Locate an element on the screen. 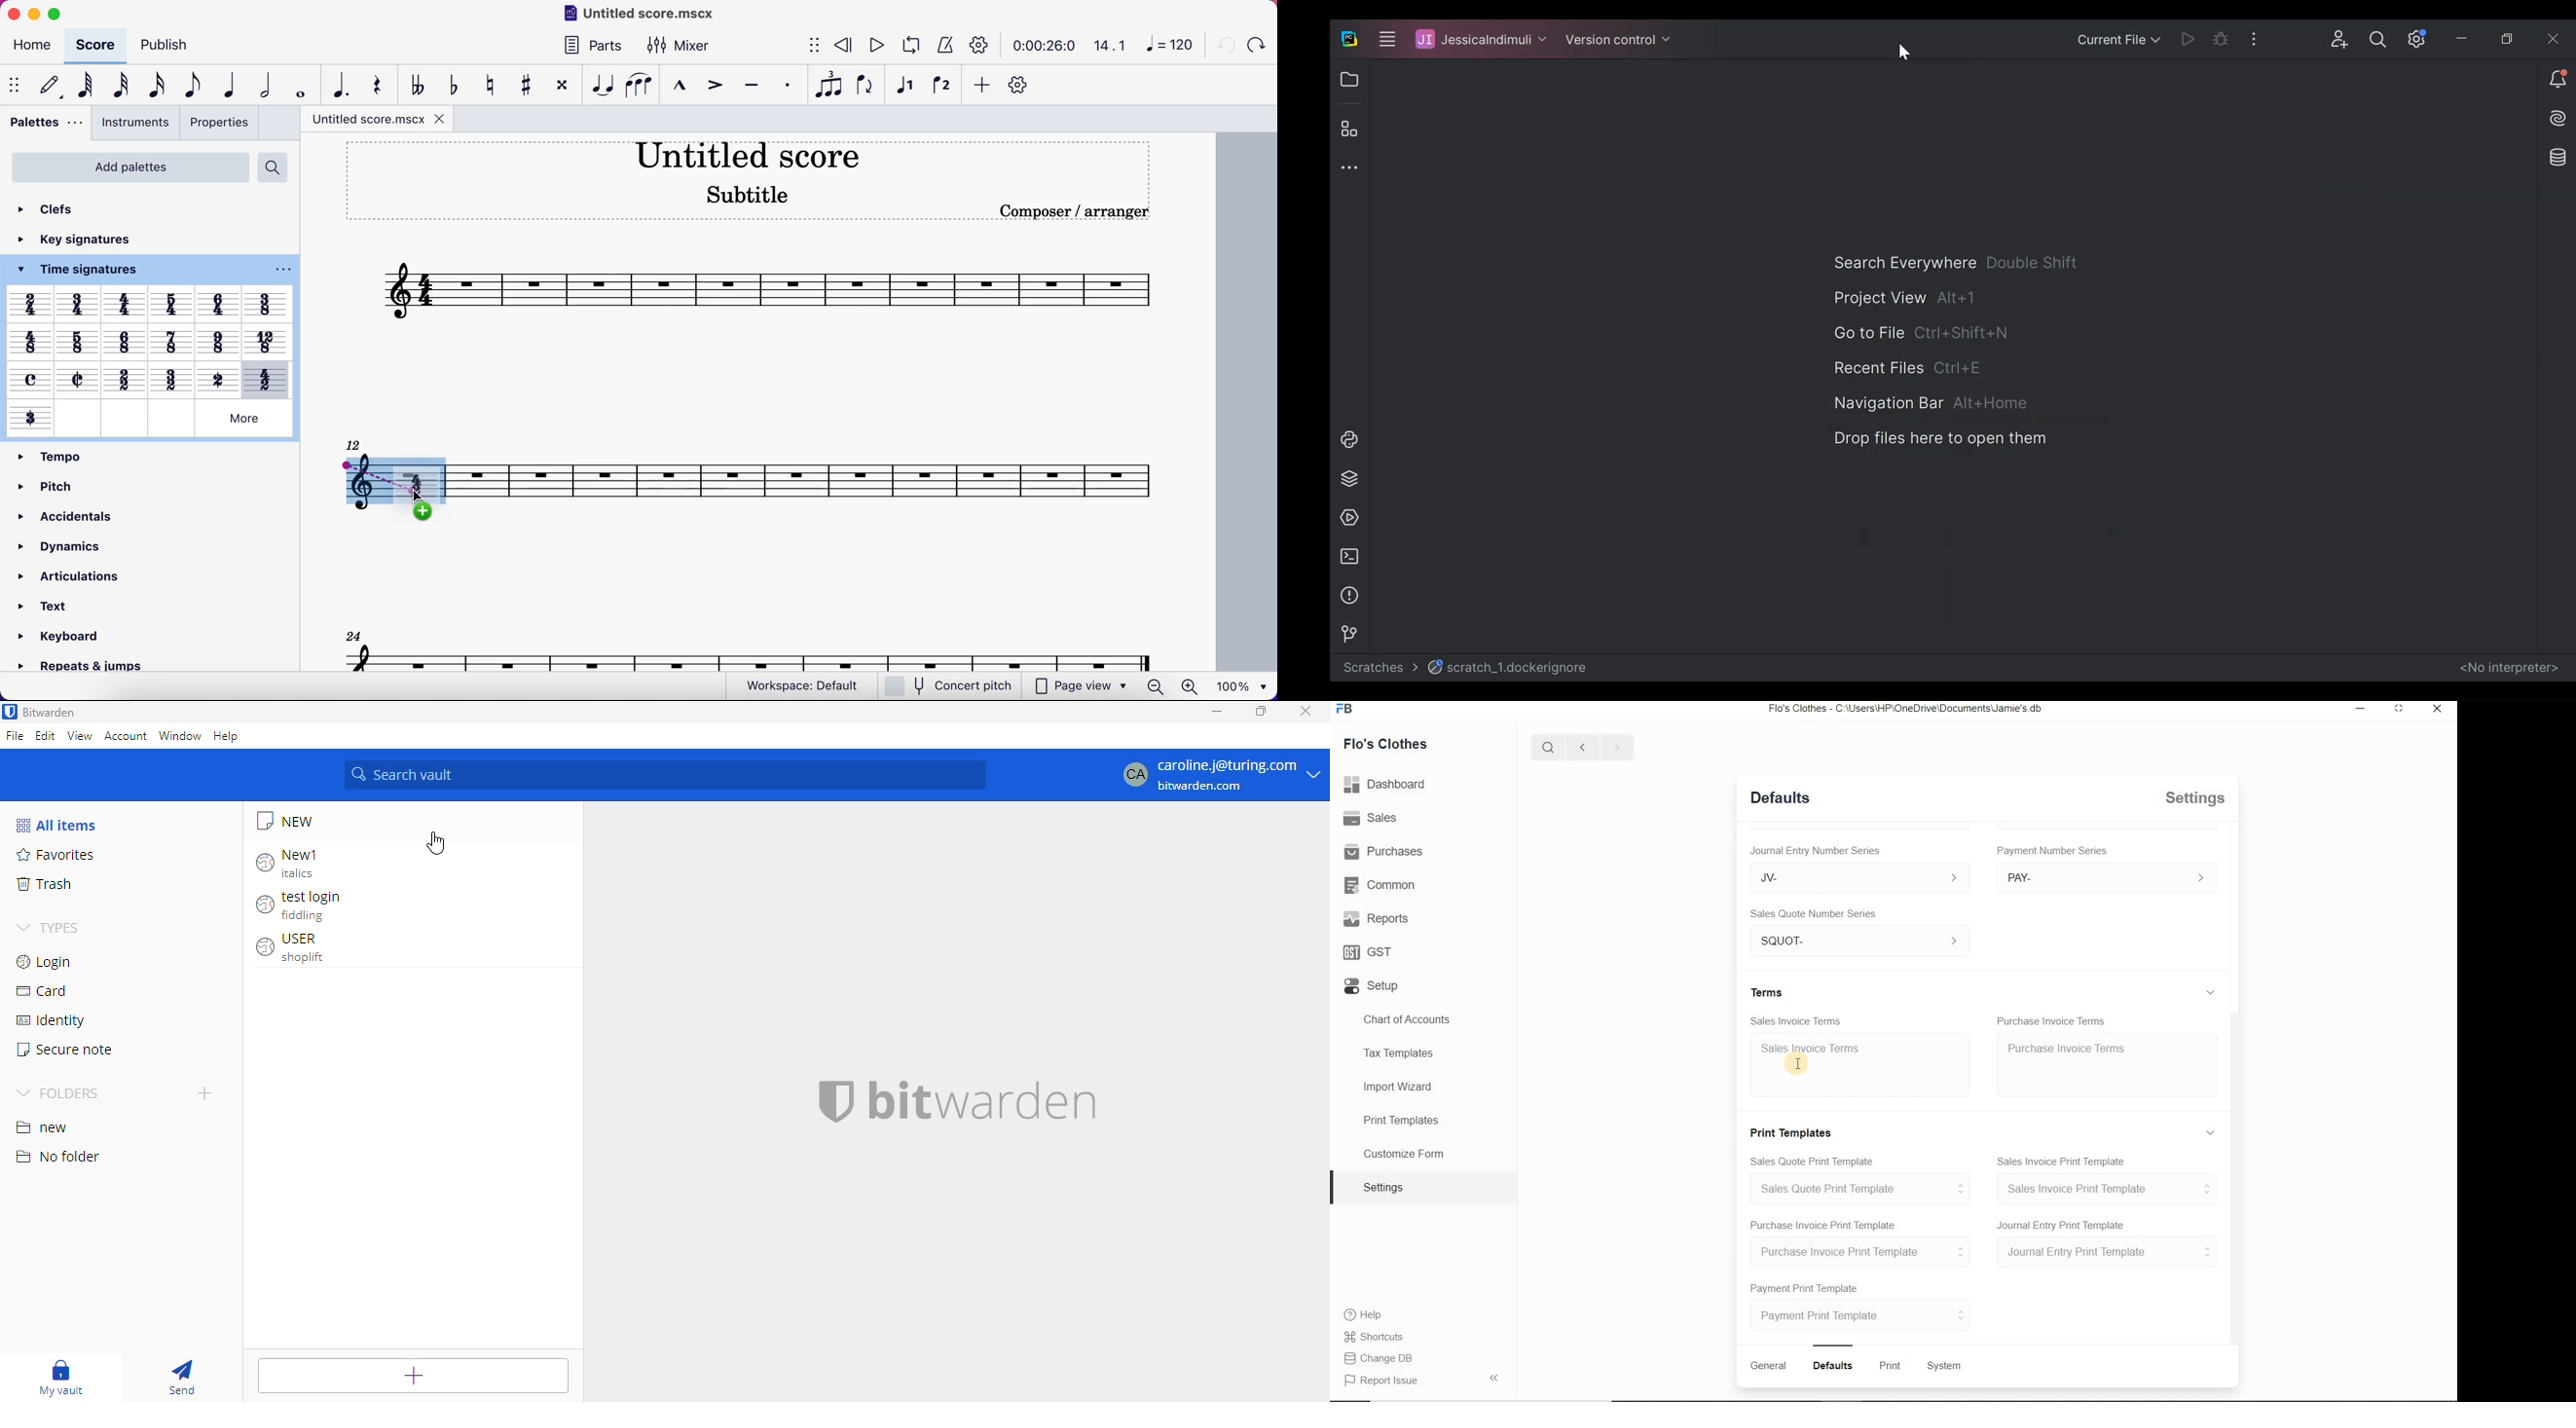 The width and height of the screenshot is (2576, 1428). Help is located at coordinates (1367, 1316).